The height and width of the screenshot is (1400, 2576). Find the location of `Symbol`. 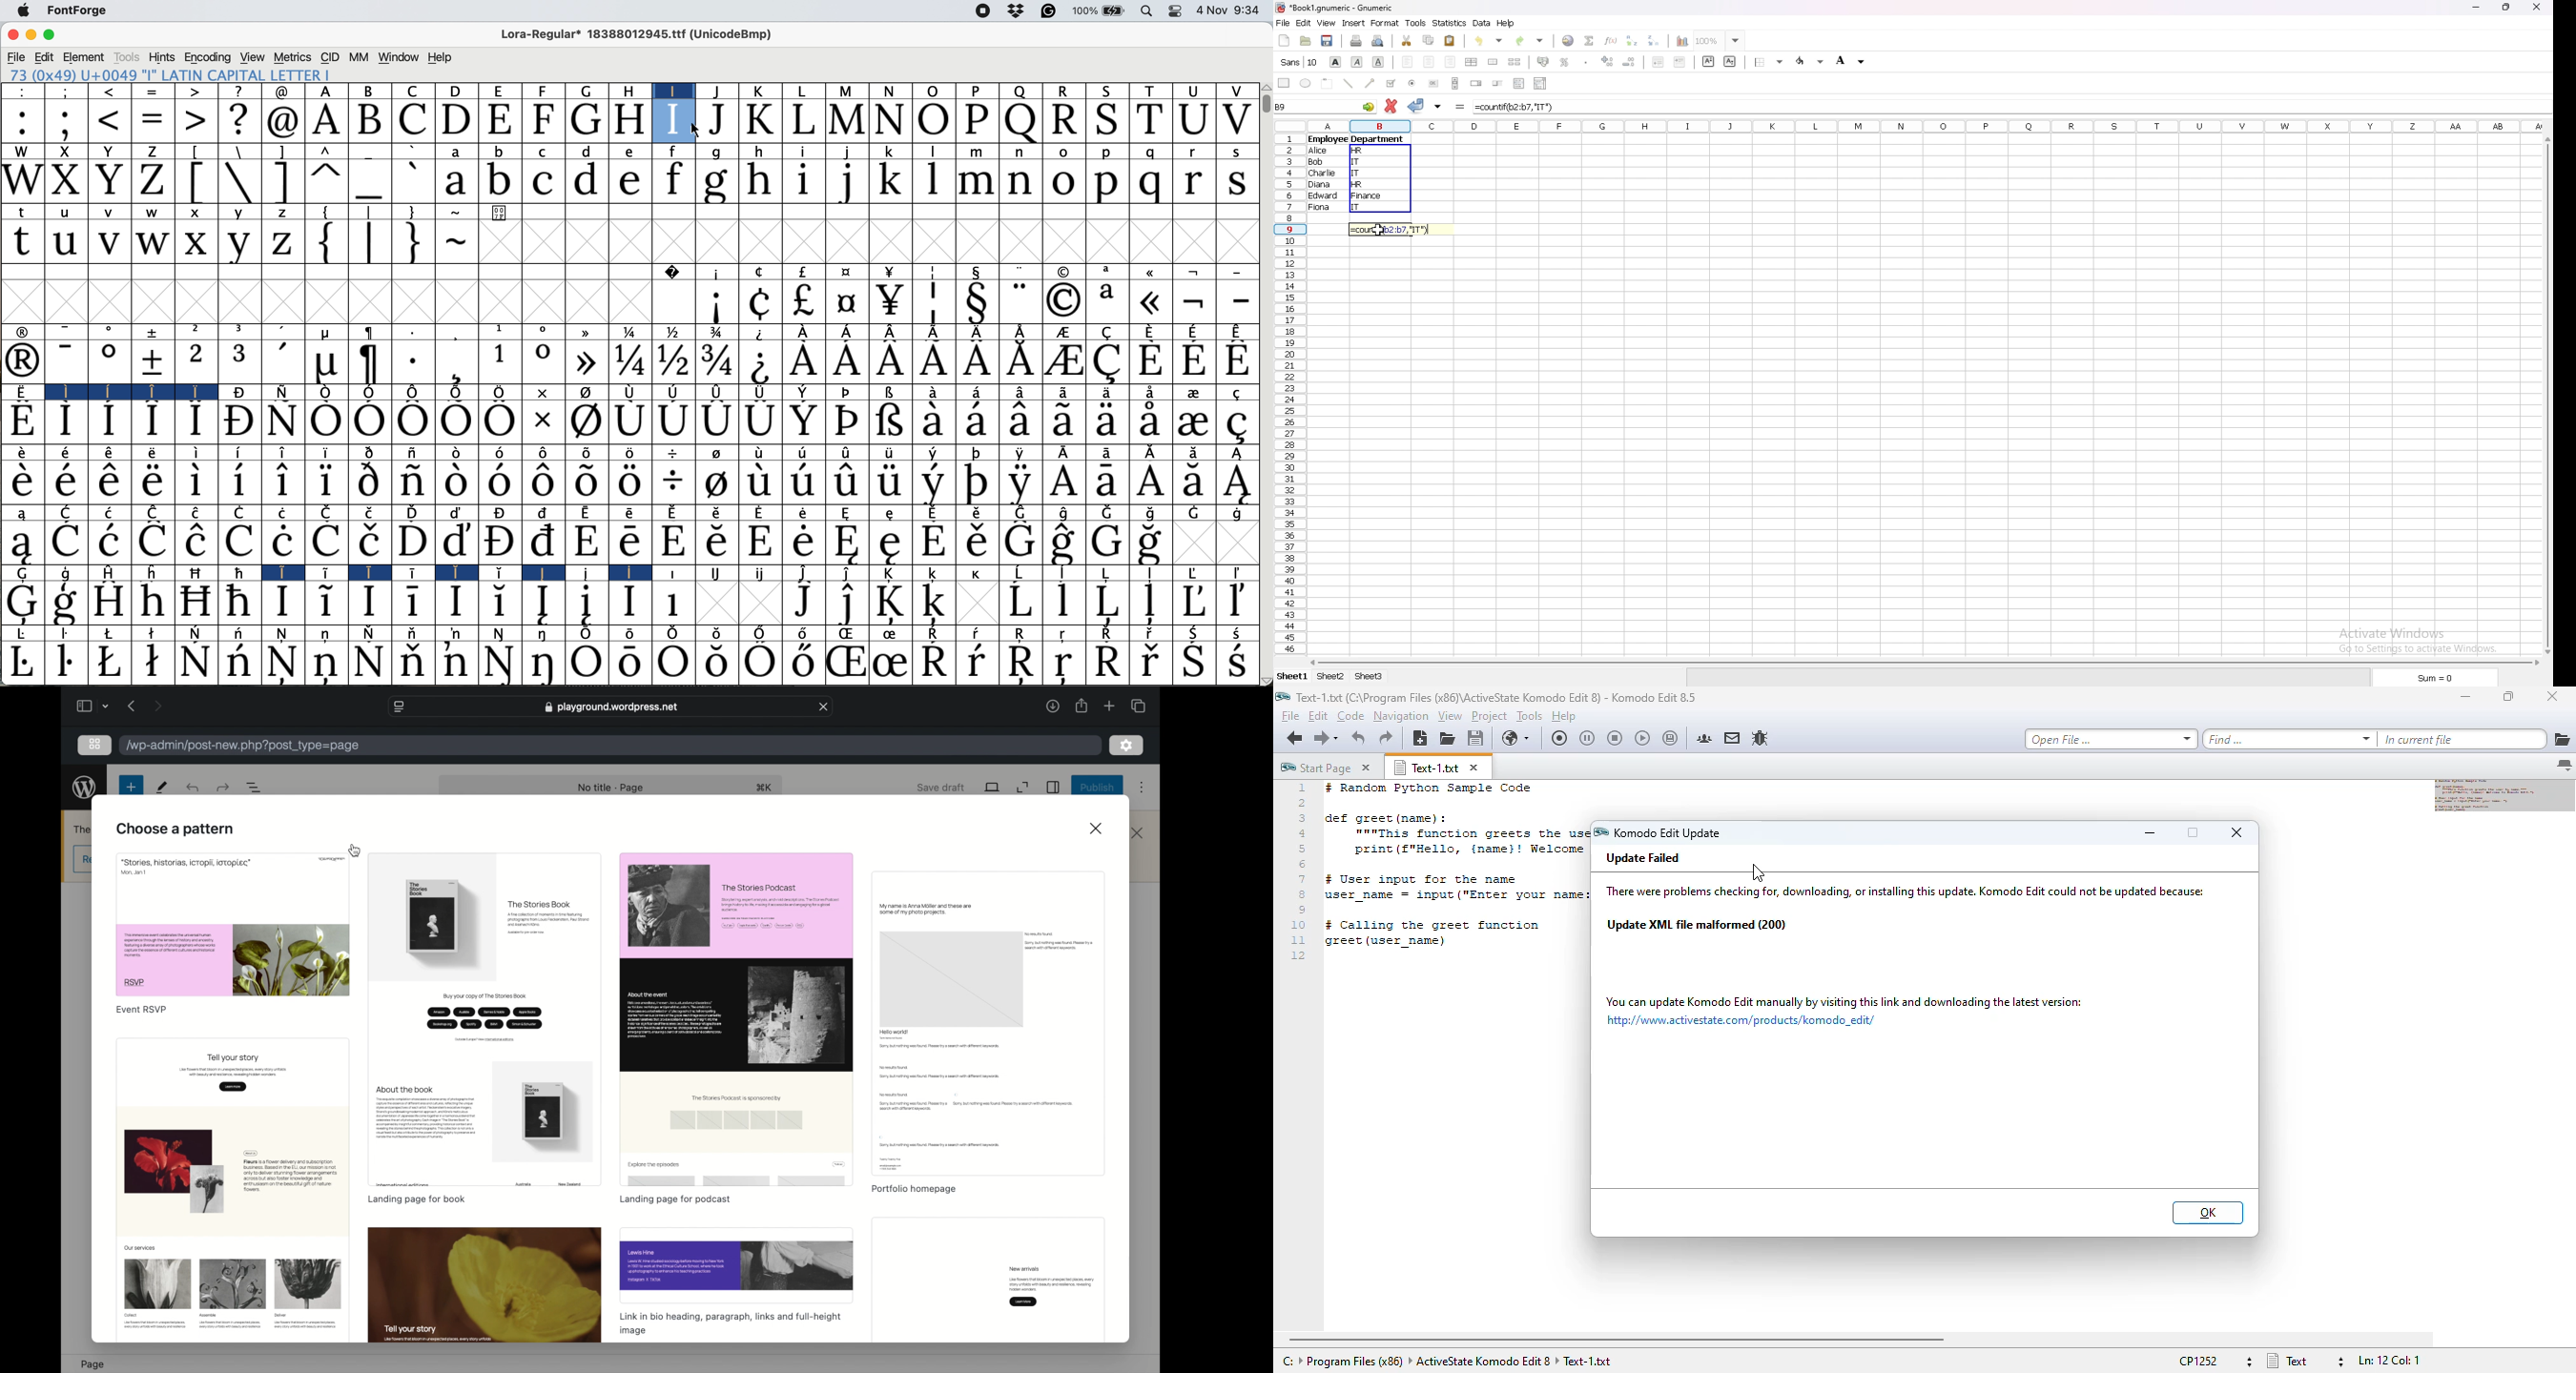

Symbol is located at coordinates (762, 512).